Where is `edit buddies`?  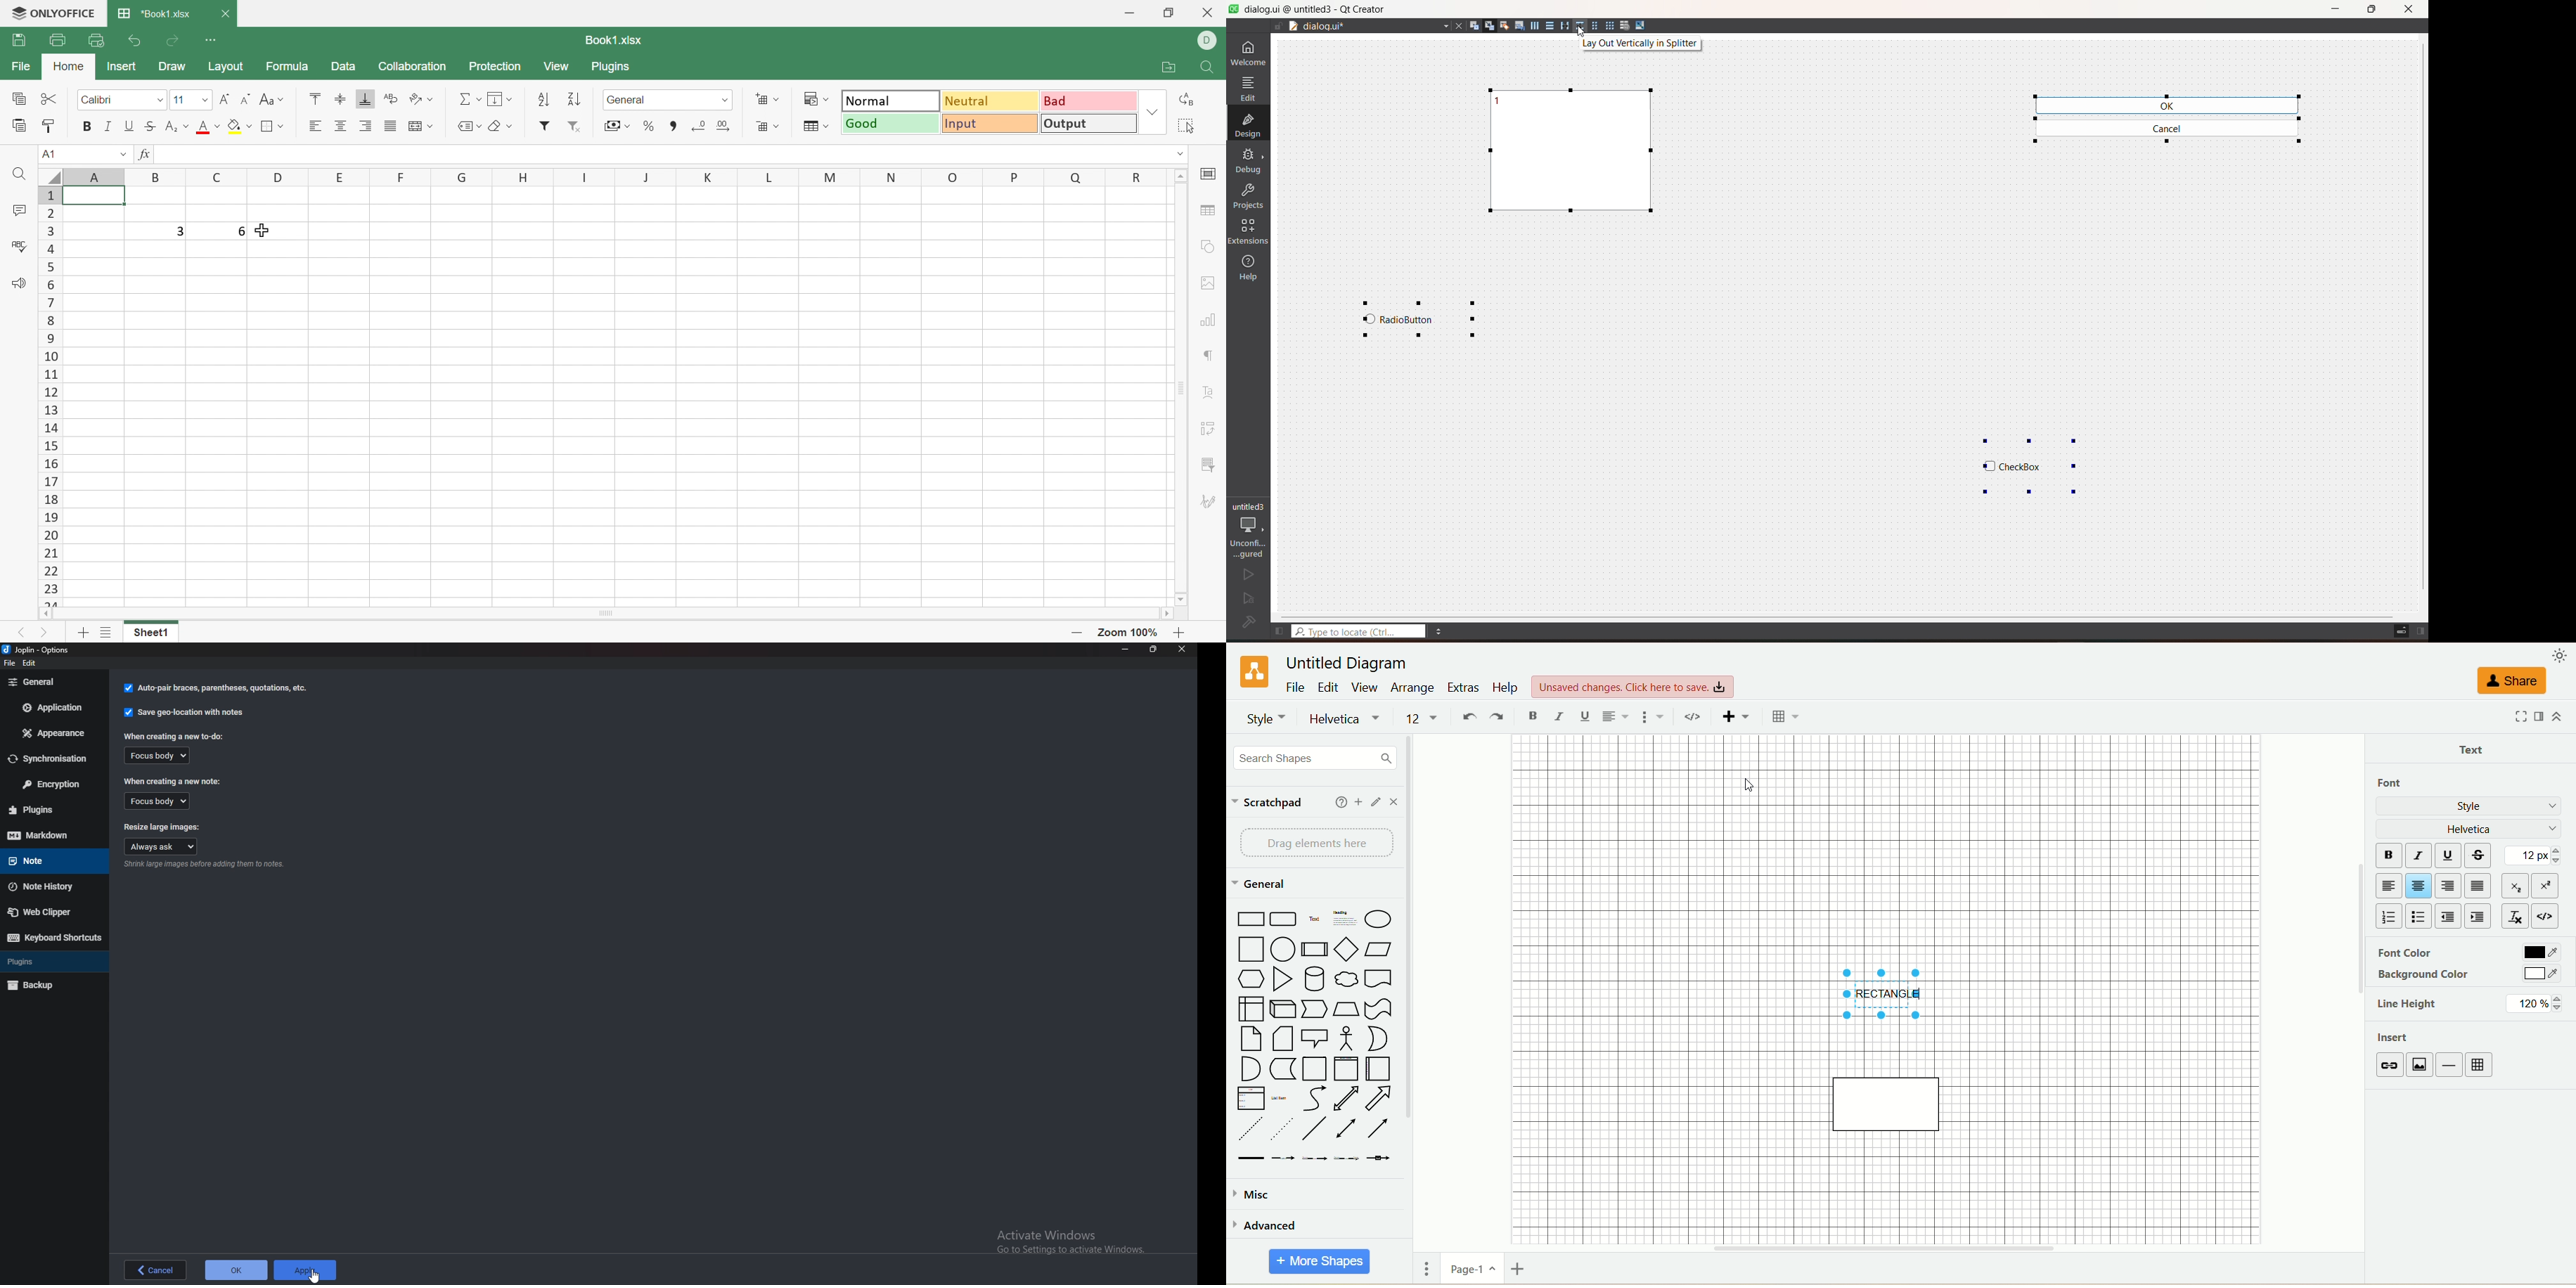
edit buddies is located at coordinates (1504, 27).